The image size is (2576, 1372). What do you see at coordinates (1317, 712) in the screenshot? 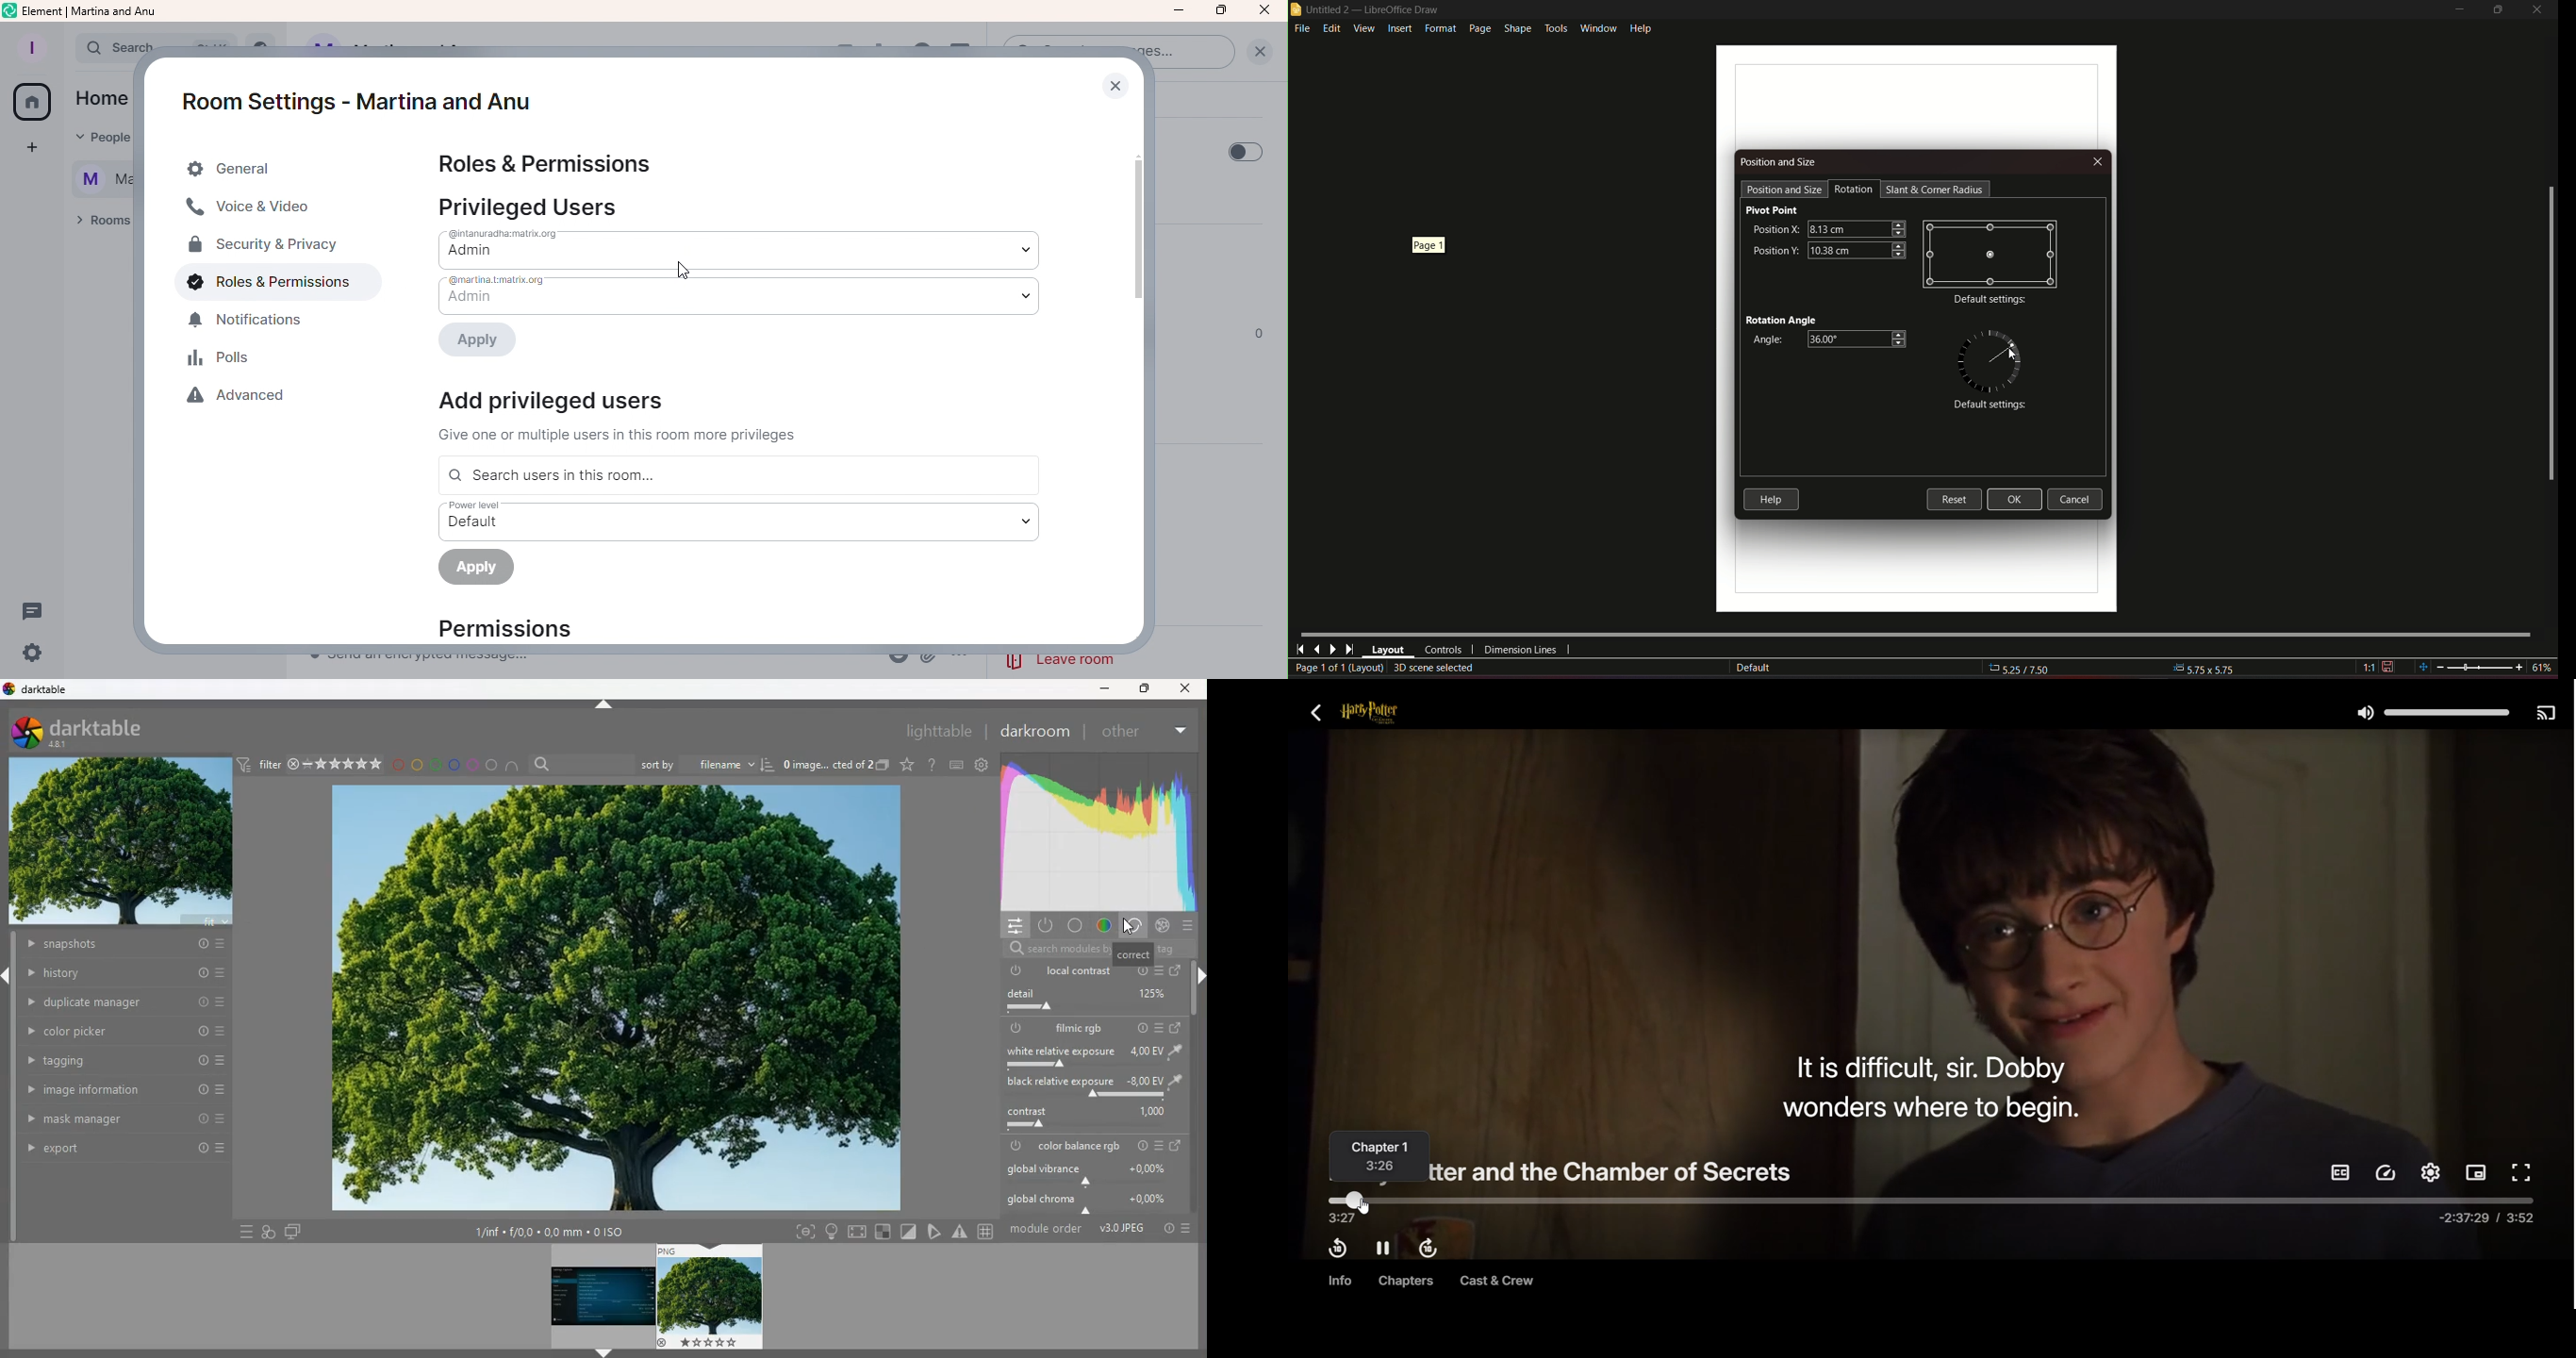
I see `Back` at bounding box center [1317, 712].